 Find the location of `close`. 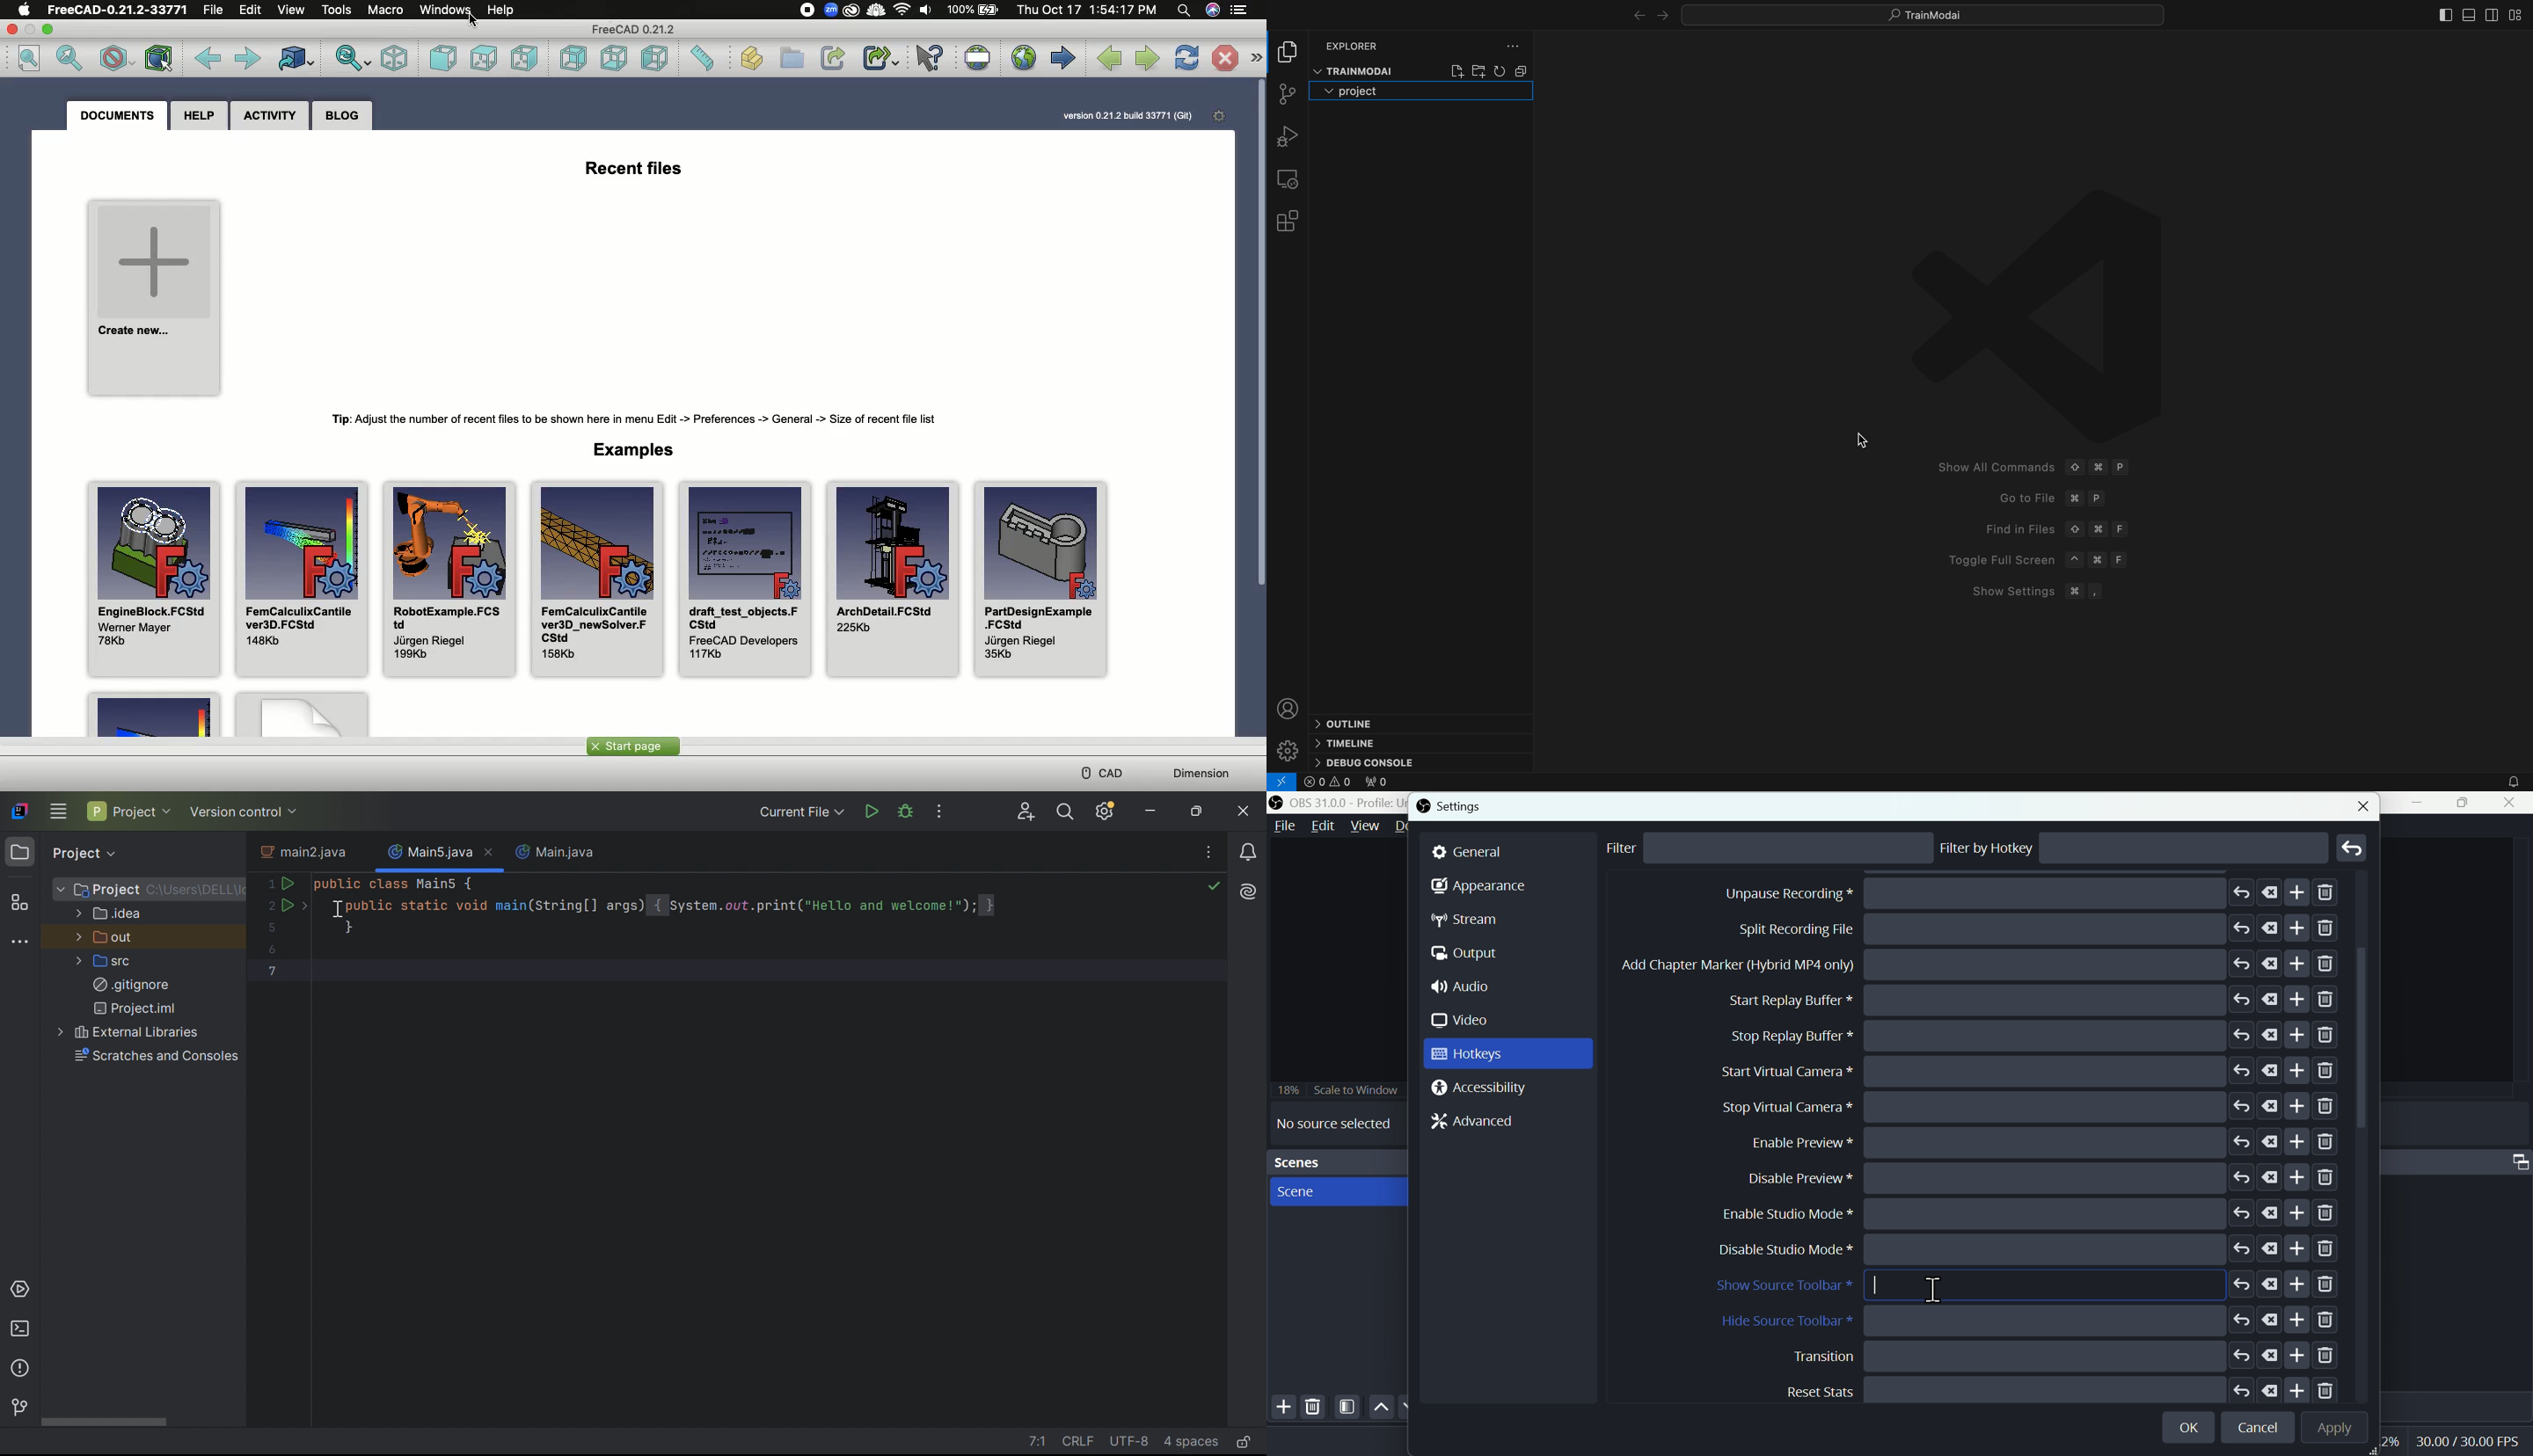

close is located at coordinates (2513, 803).